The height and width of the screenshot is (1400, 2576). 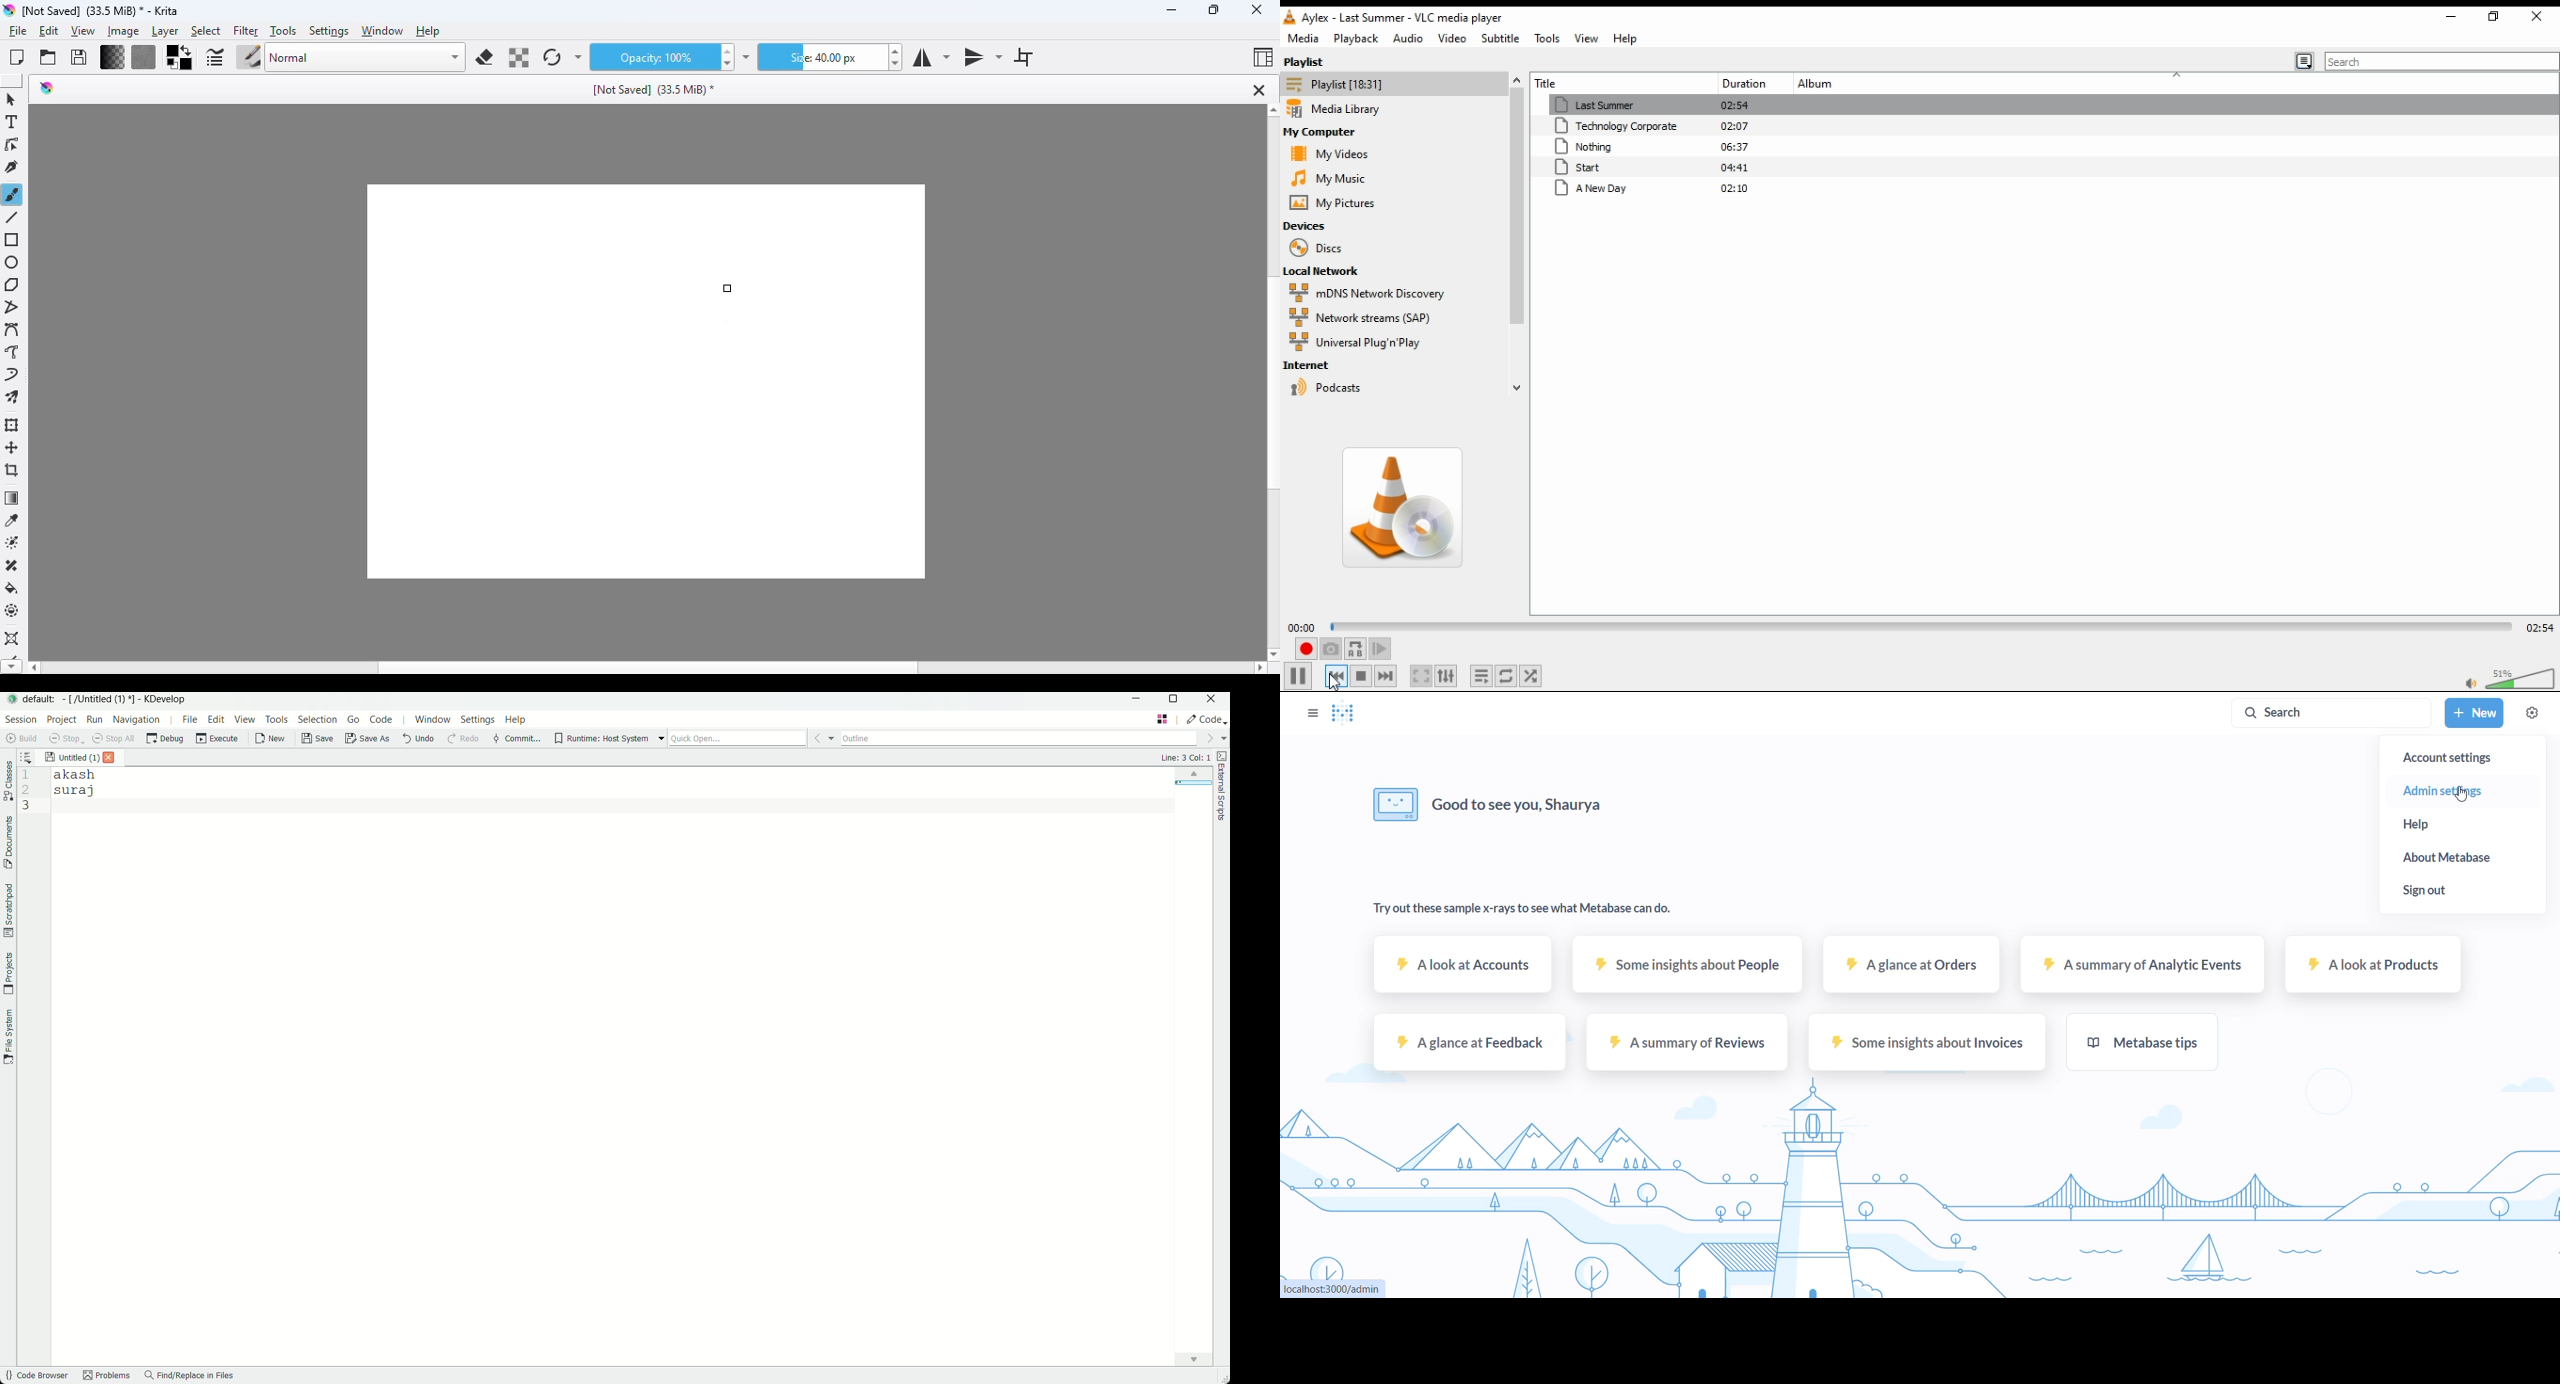 I want to click on some insights about people sample, so click(x=1689, y=969).